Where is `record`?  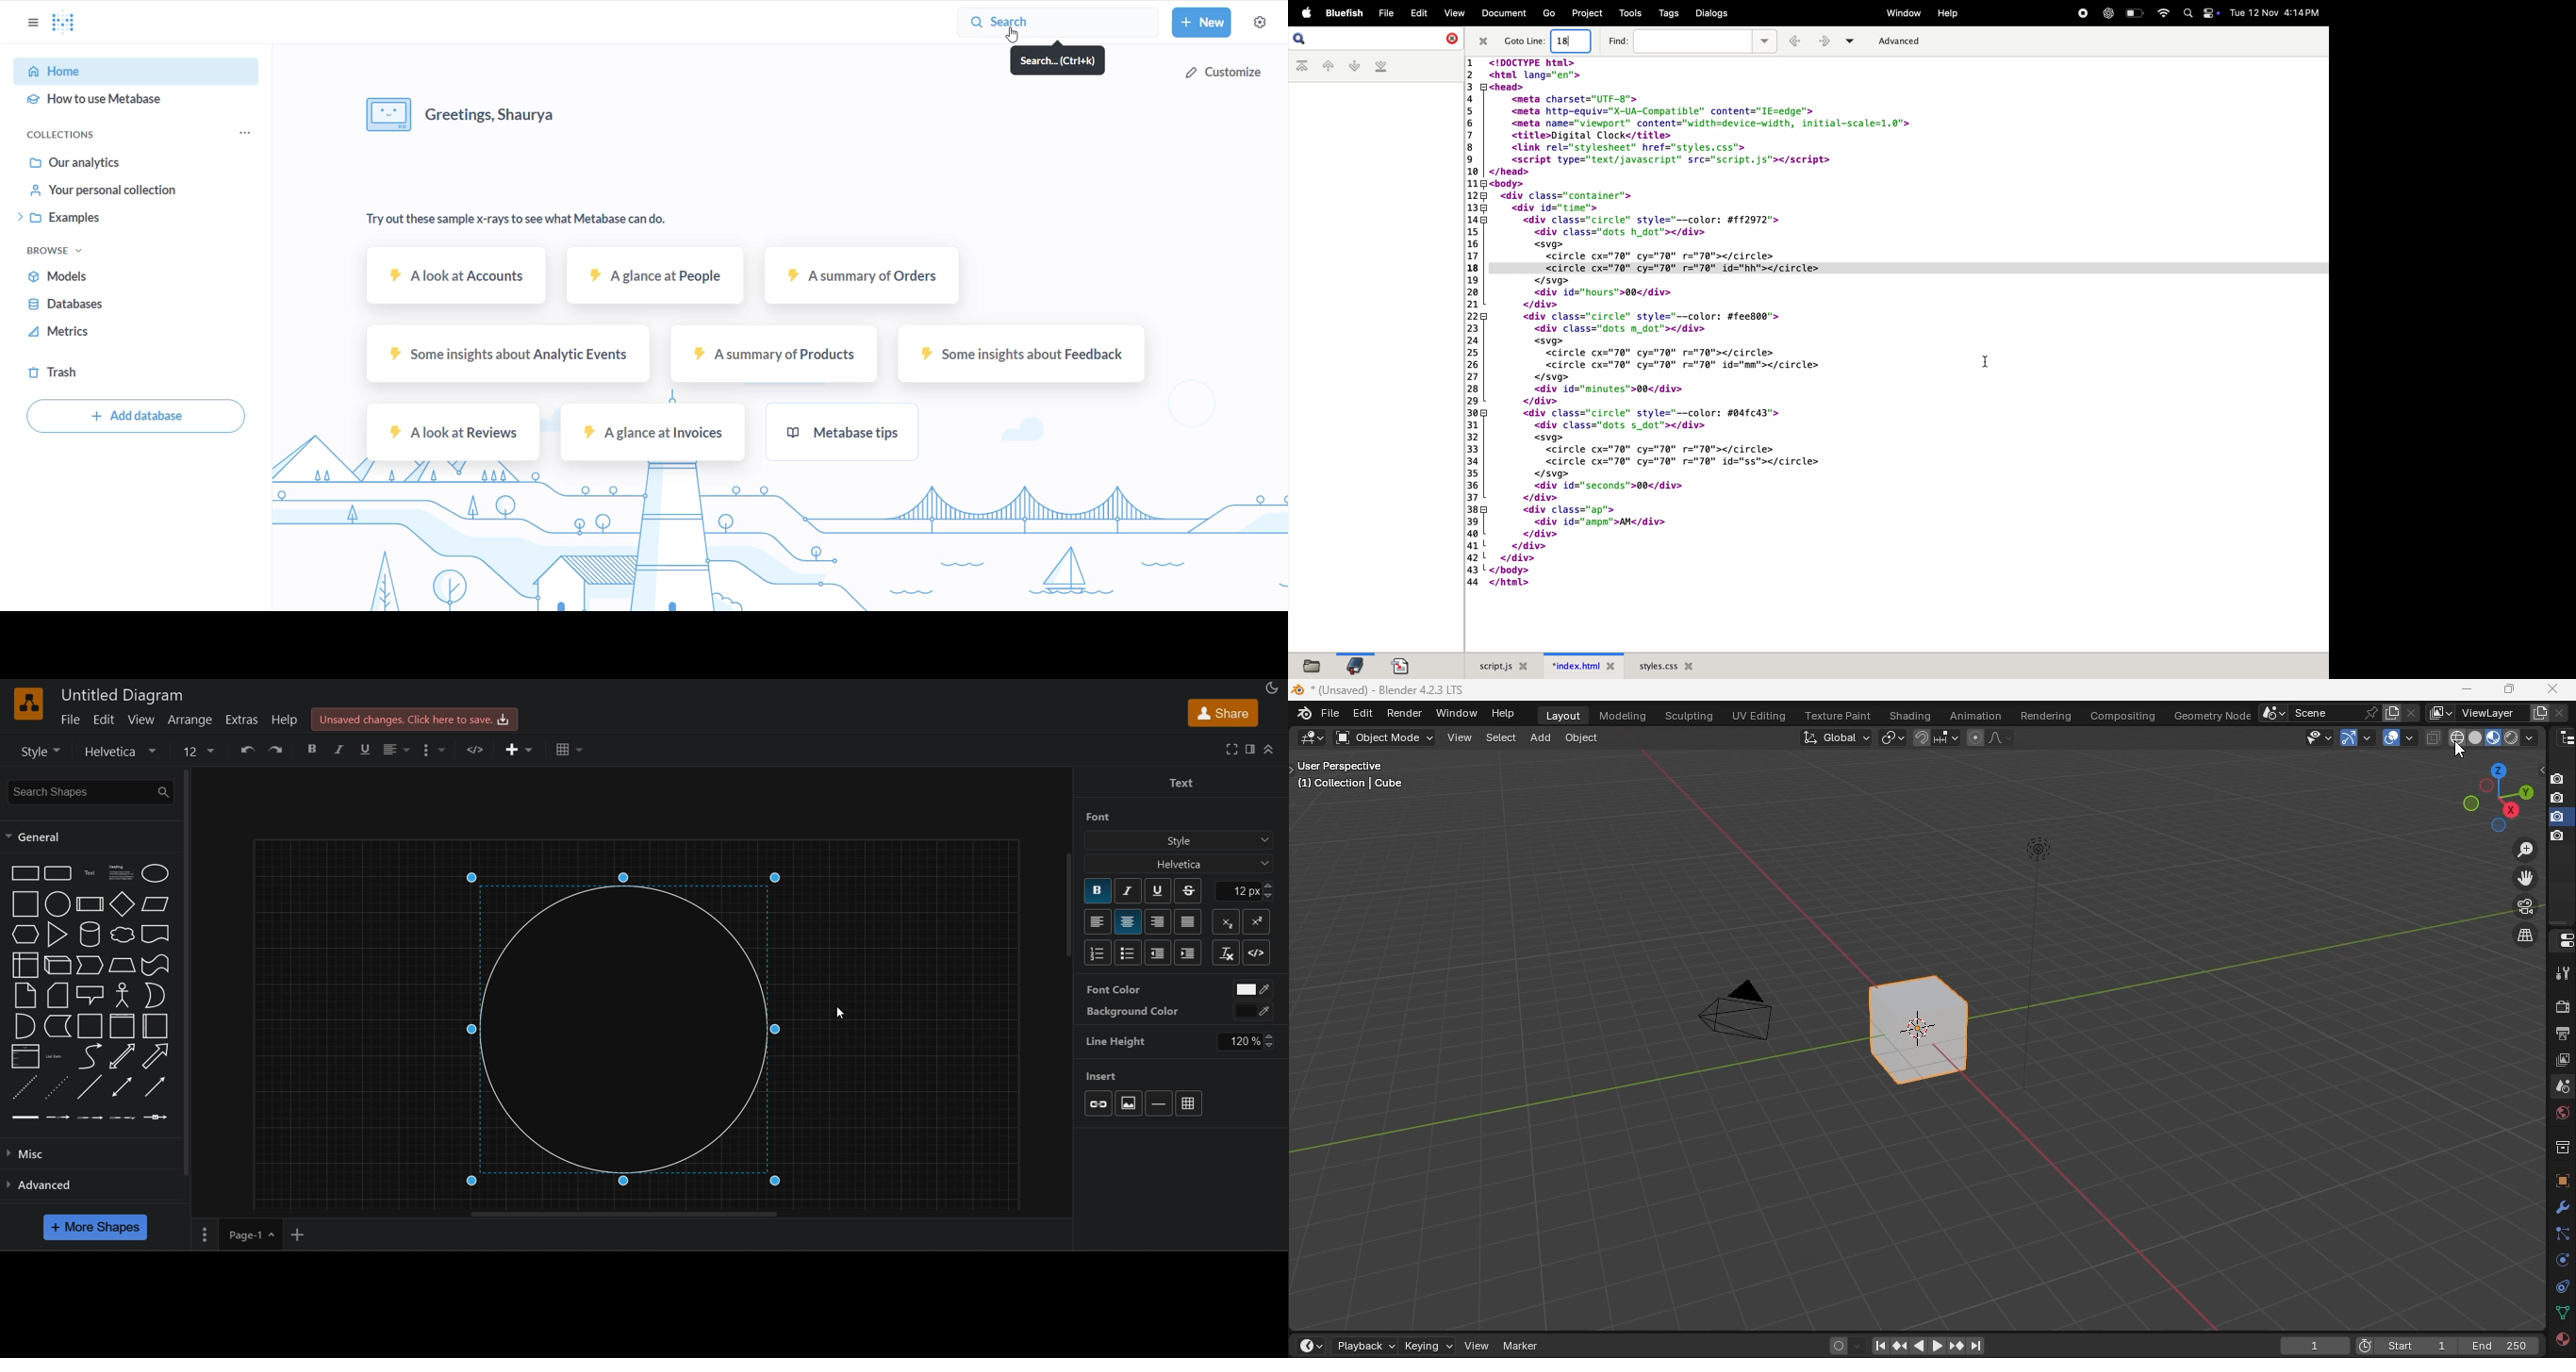
record is located at coordinates (2081, 13).